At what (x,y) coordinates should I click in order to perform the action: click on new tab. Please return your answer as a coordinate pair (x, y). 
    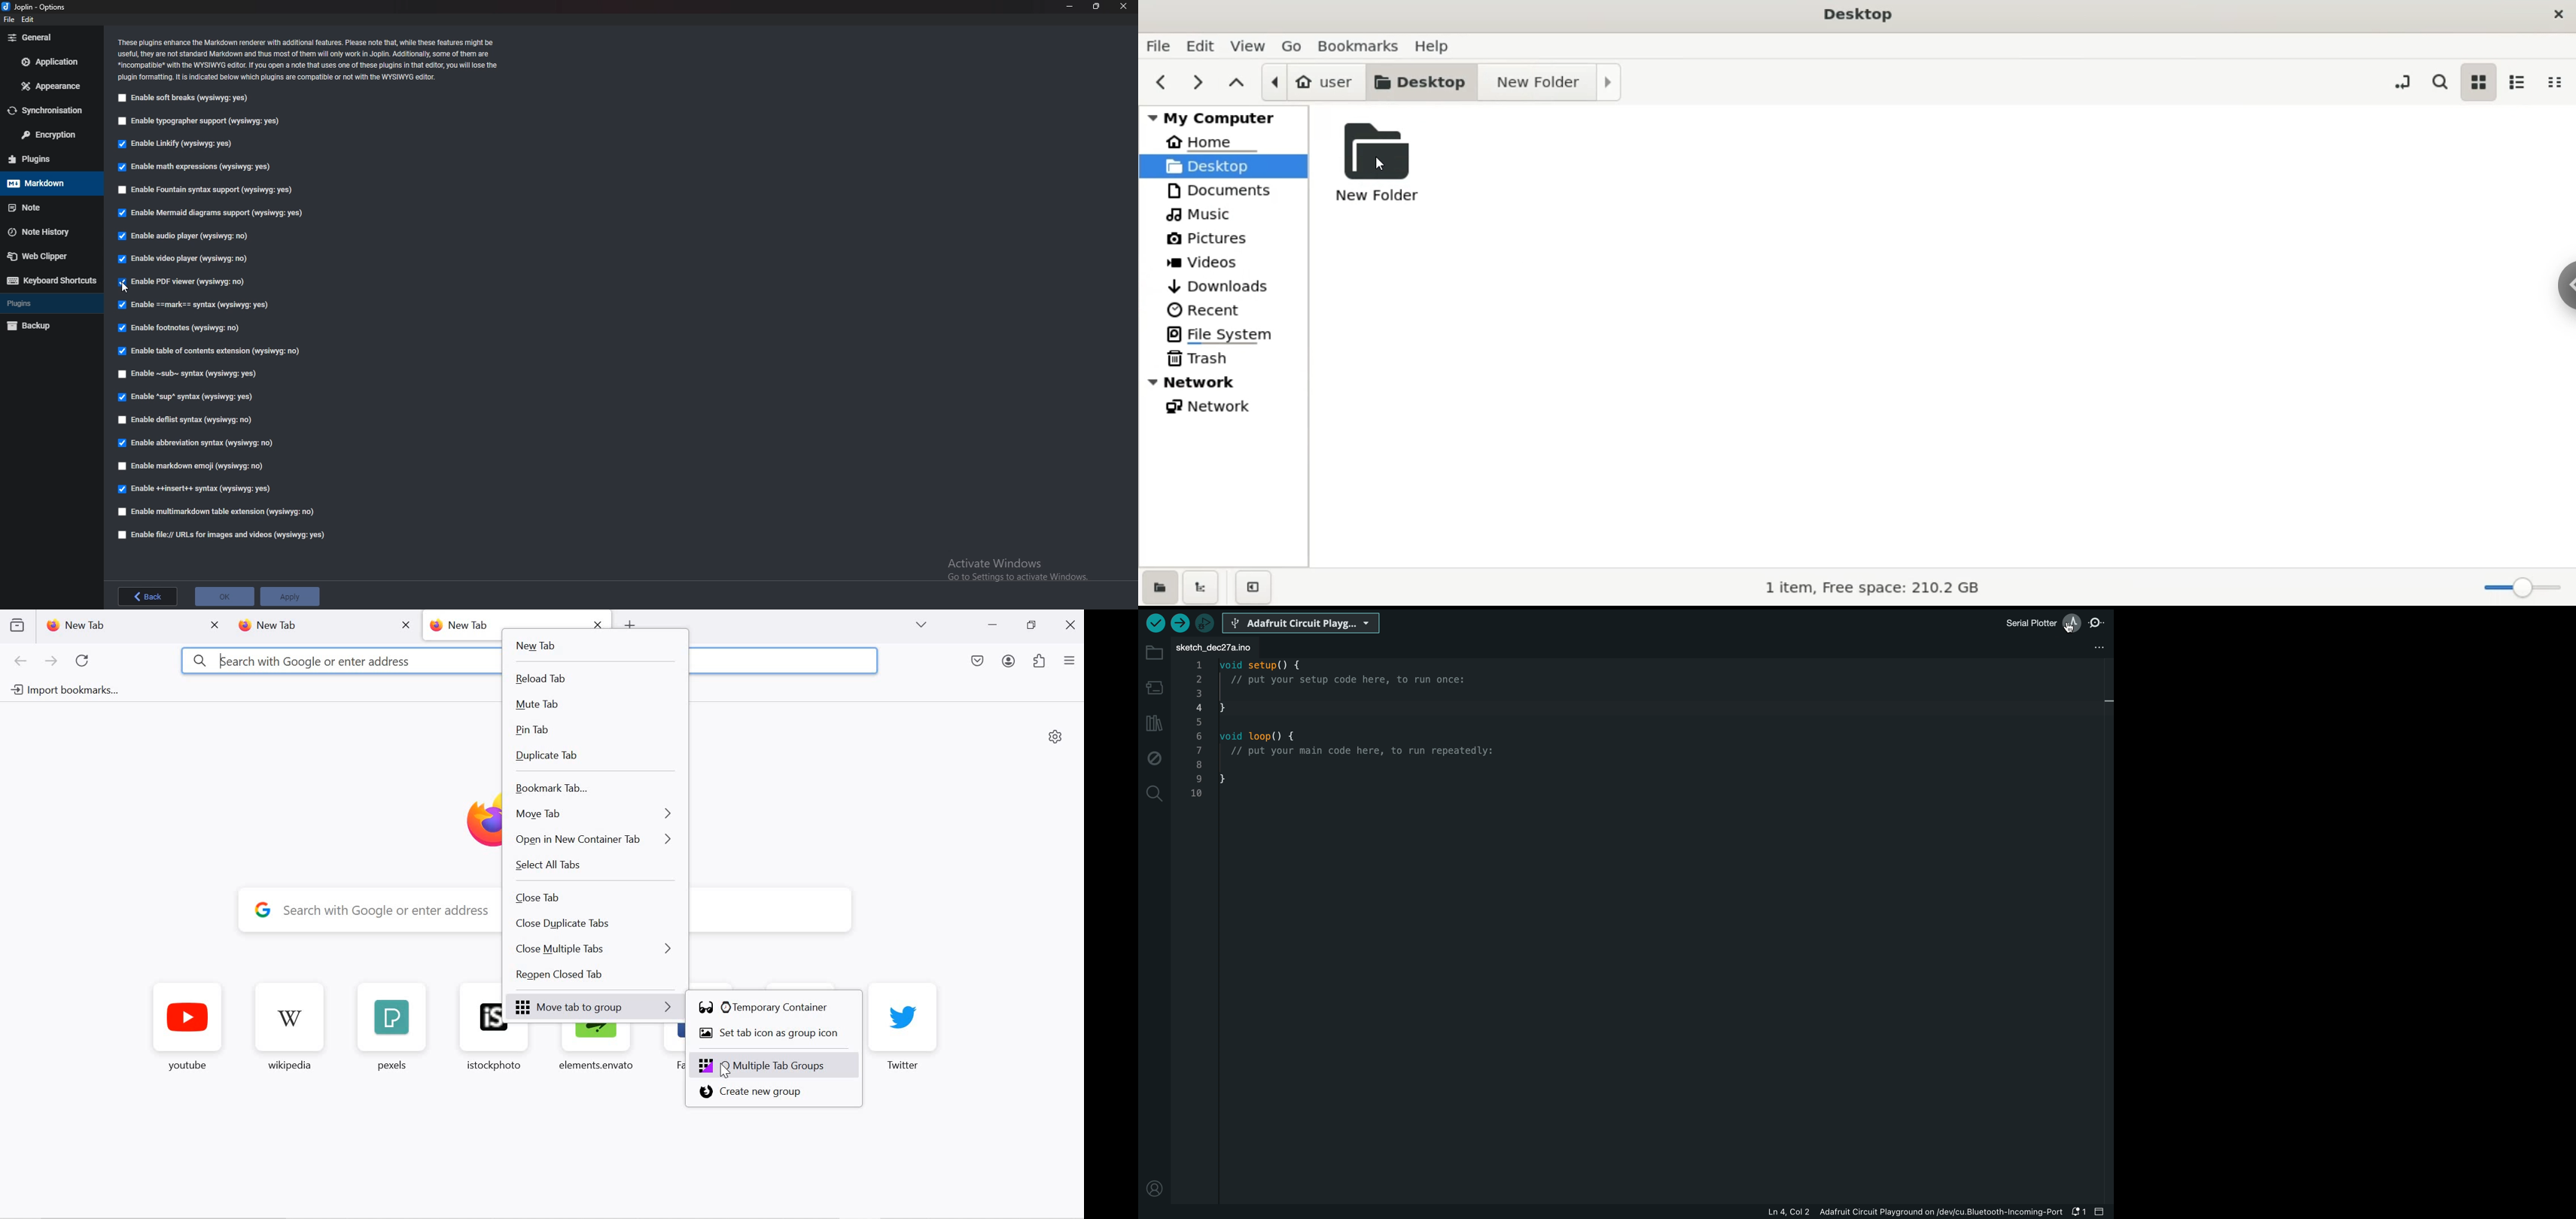
    Looking at the image, I should click on (594, 648).